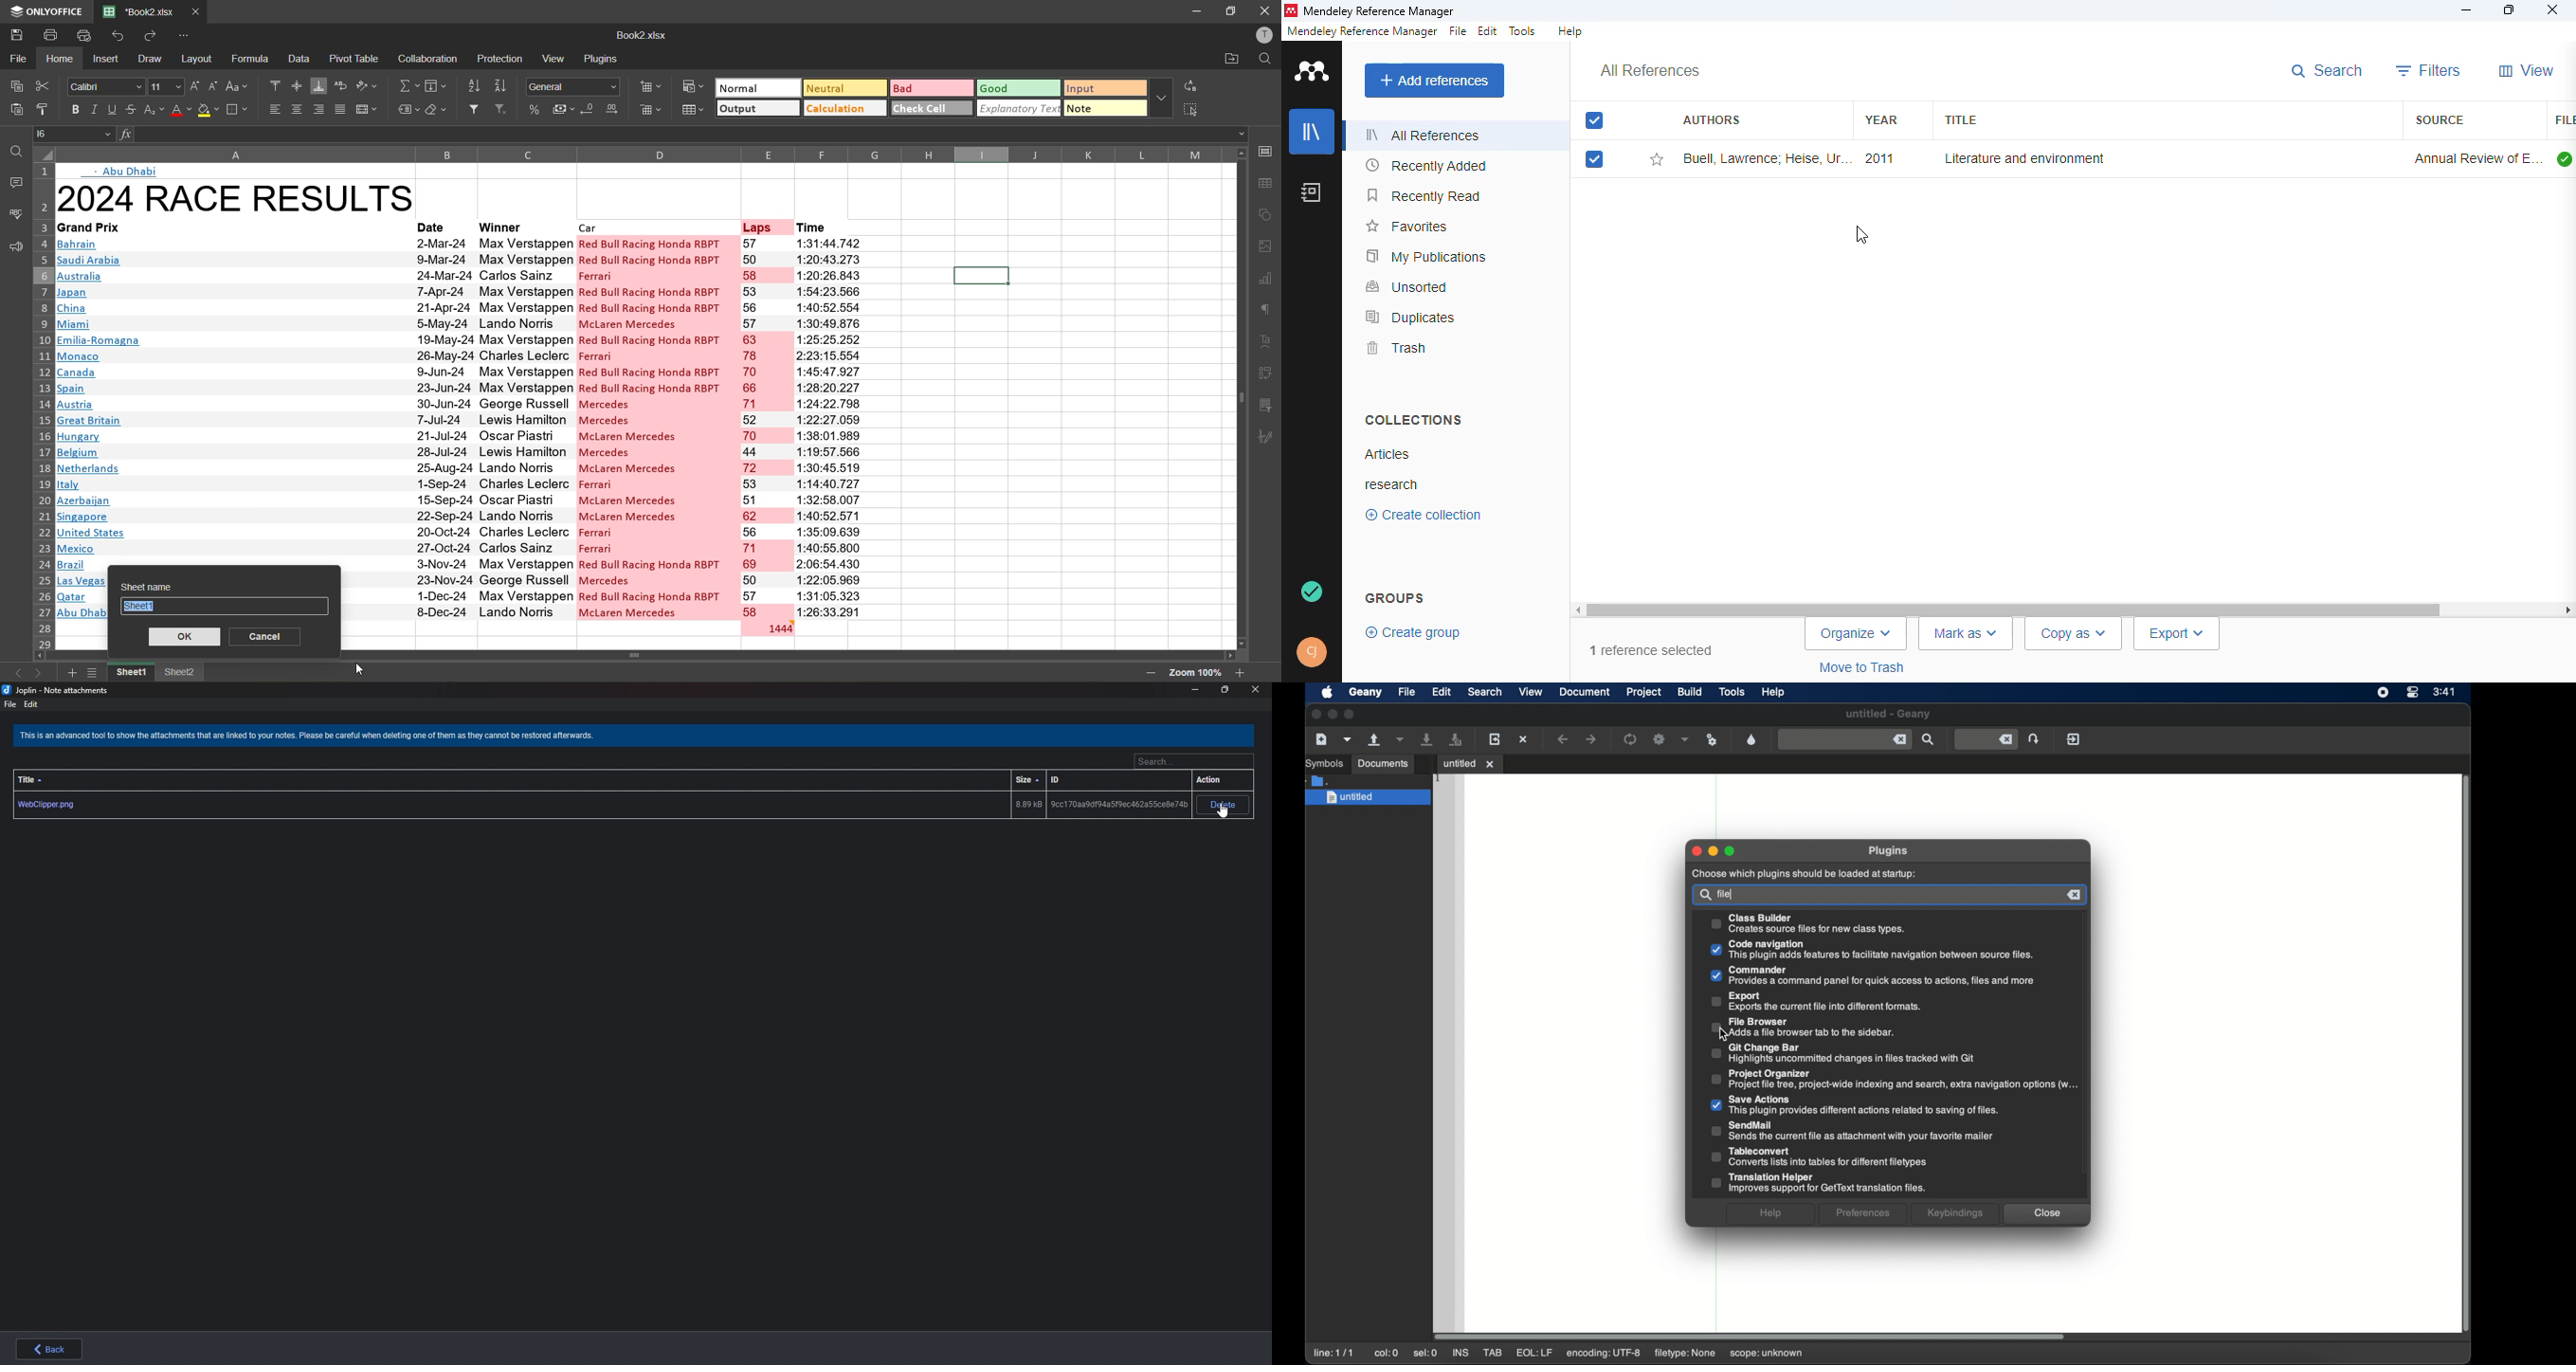  What do you see at coordinates (1751, 1335) in the screenshot?
I see `scroll box` at bounding box center [1751, 1335].